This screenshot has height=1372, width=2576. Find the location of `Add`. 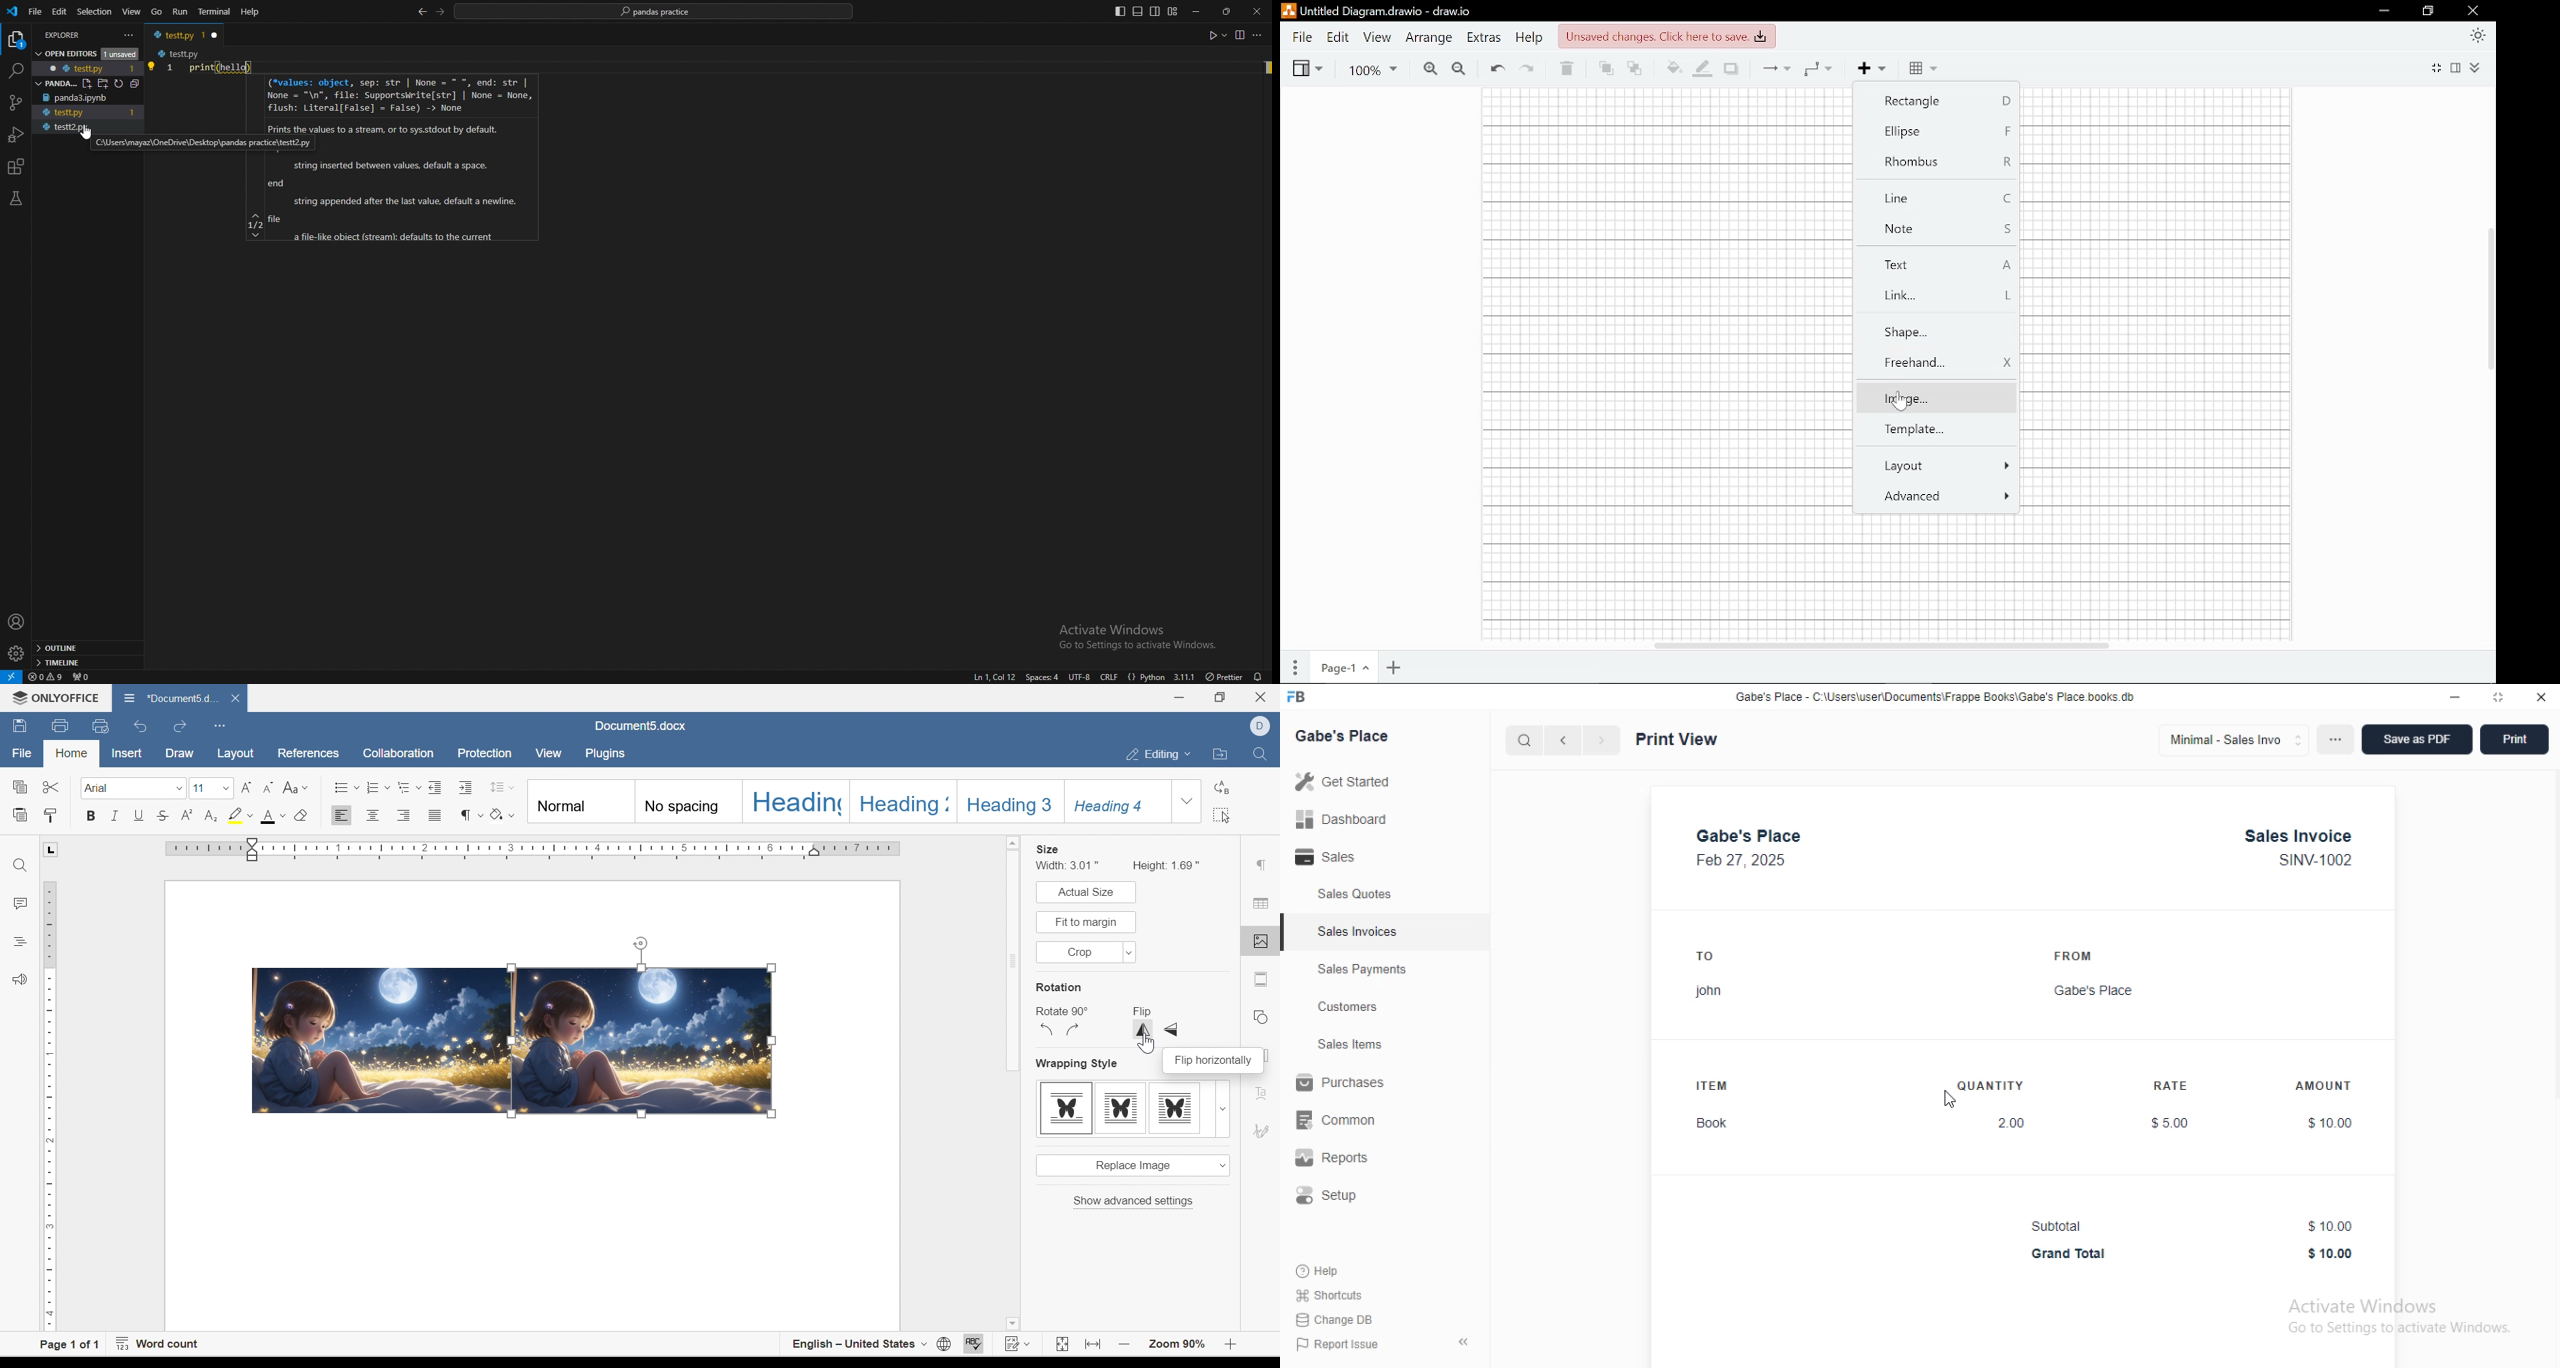

Add is located at coordinates (1868, 67).